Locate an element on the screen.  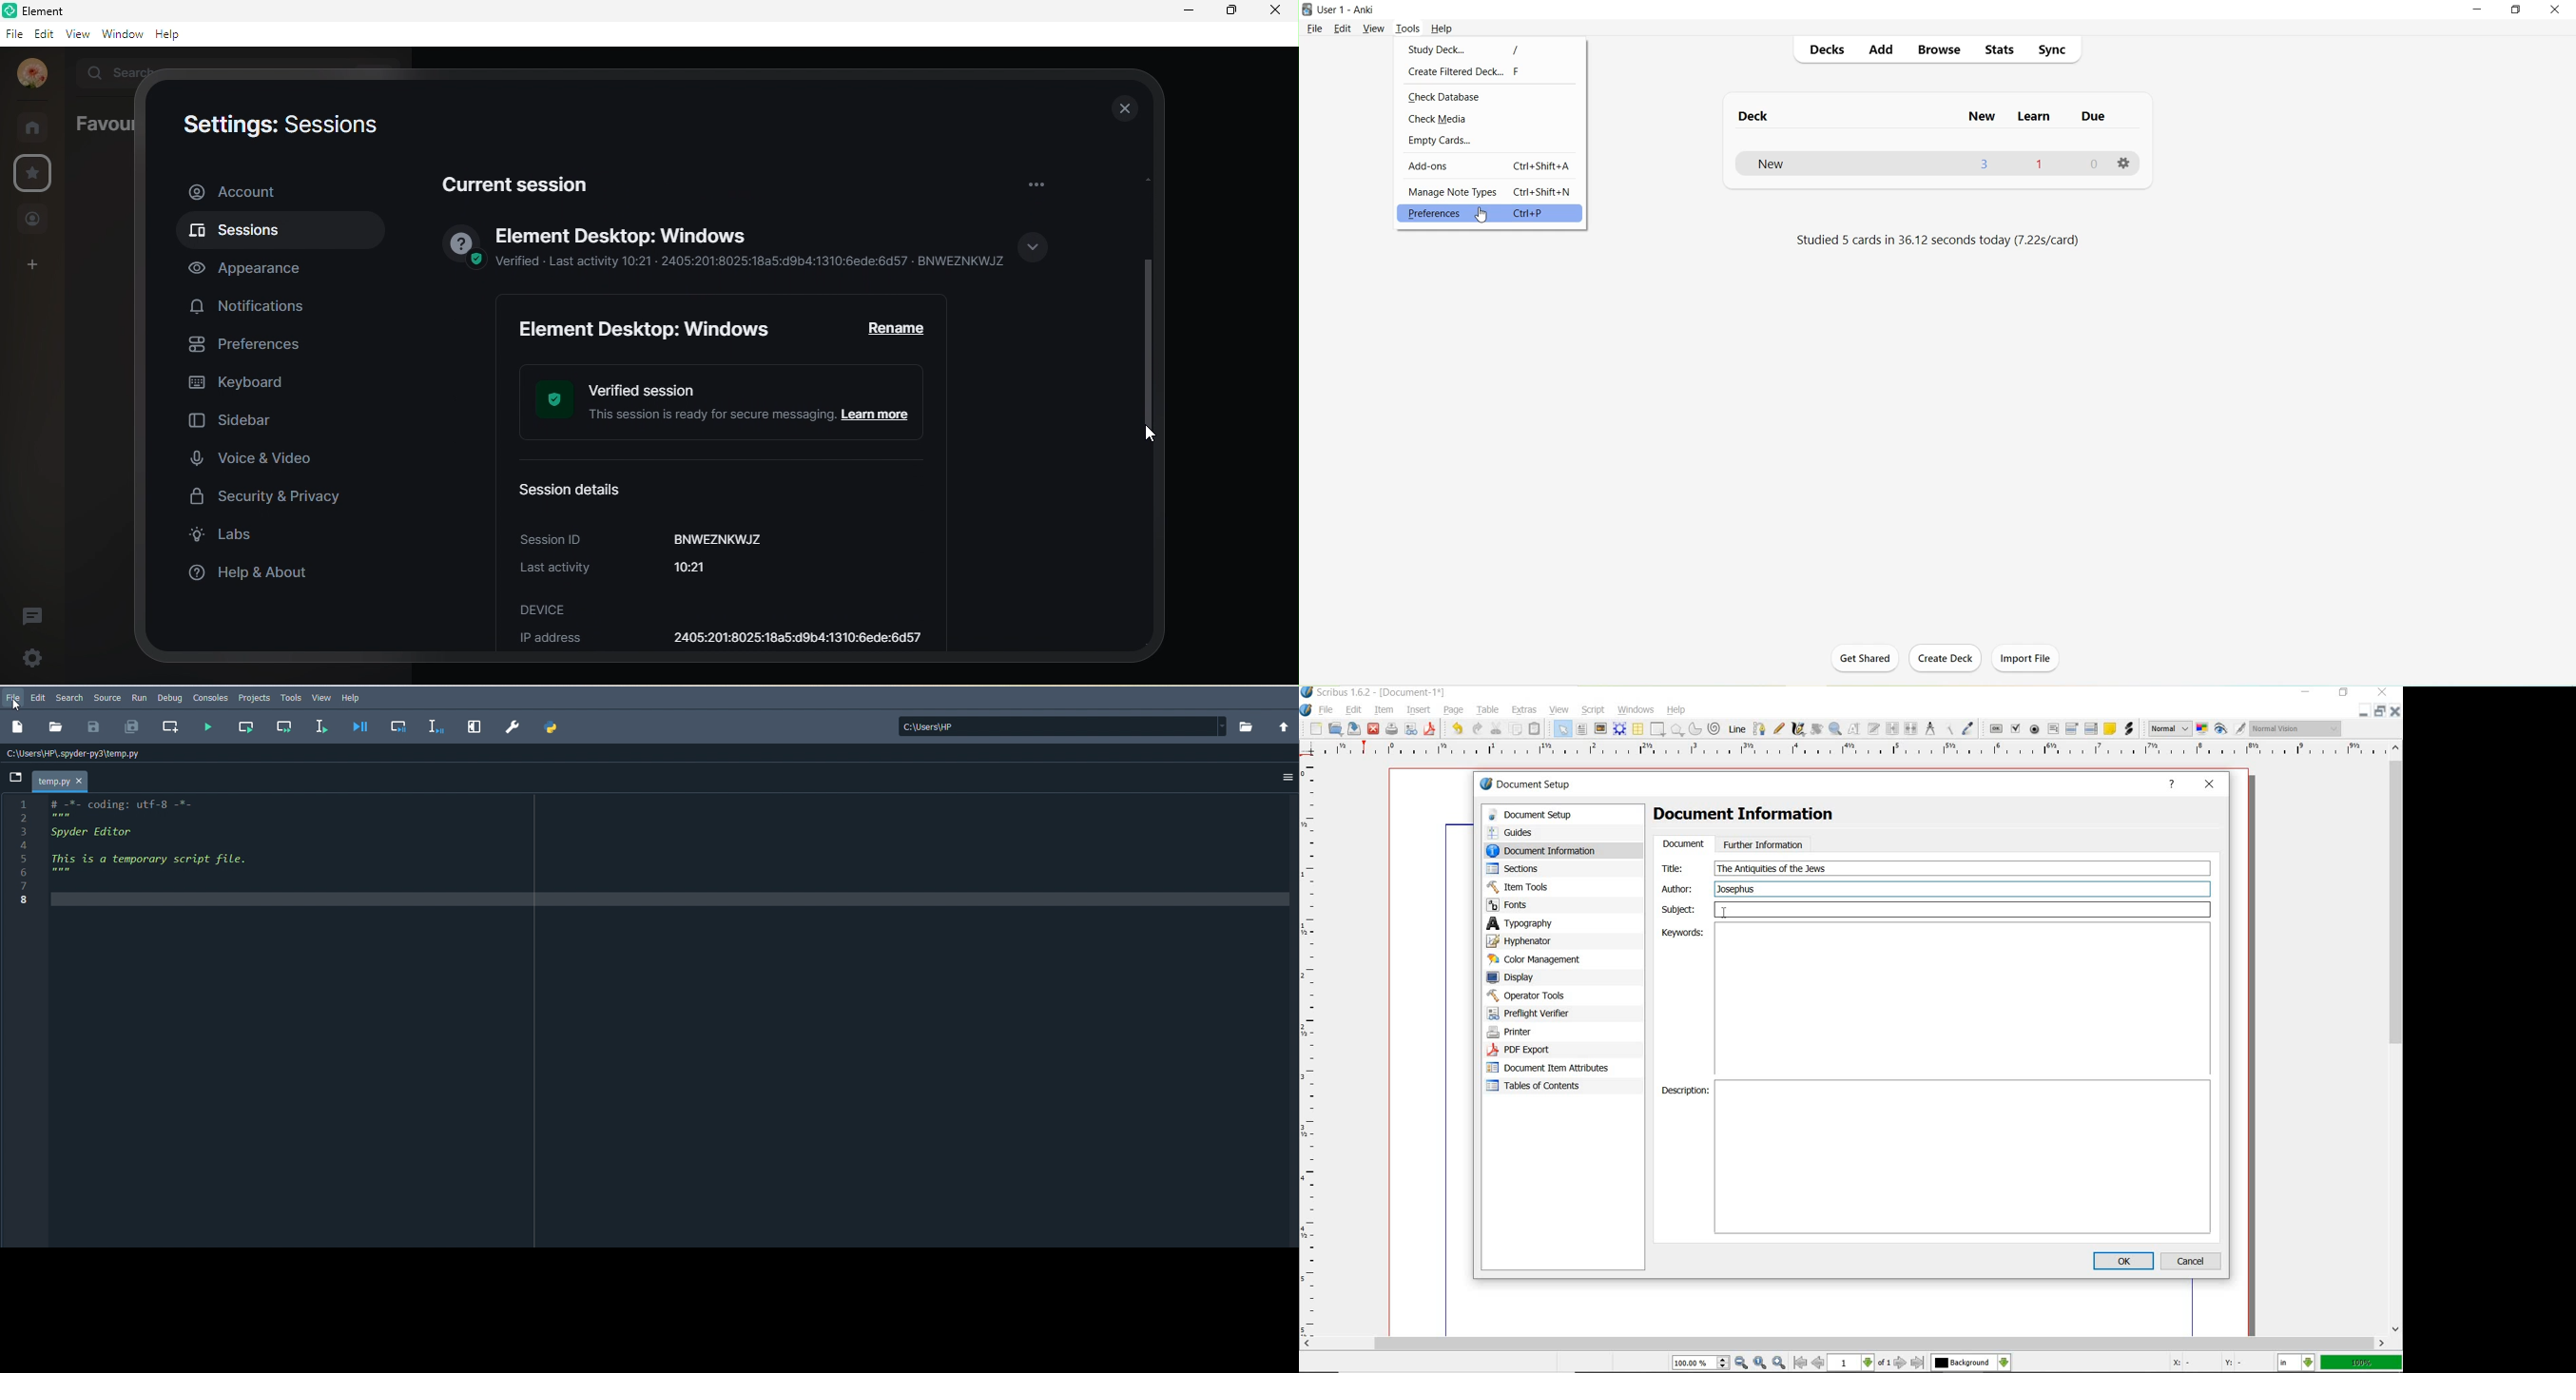
close is located at coordinates (1123, 107).